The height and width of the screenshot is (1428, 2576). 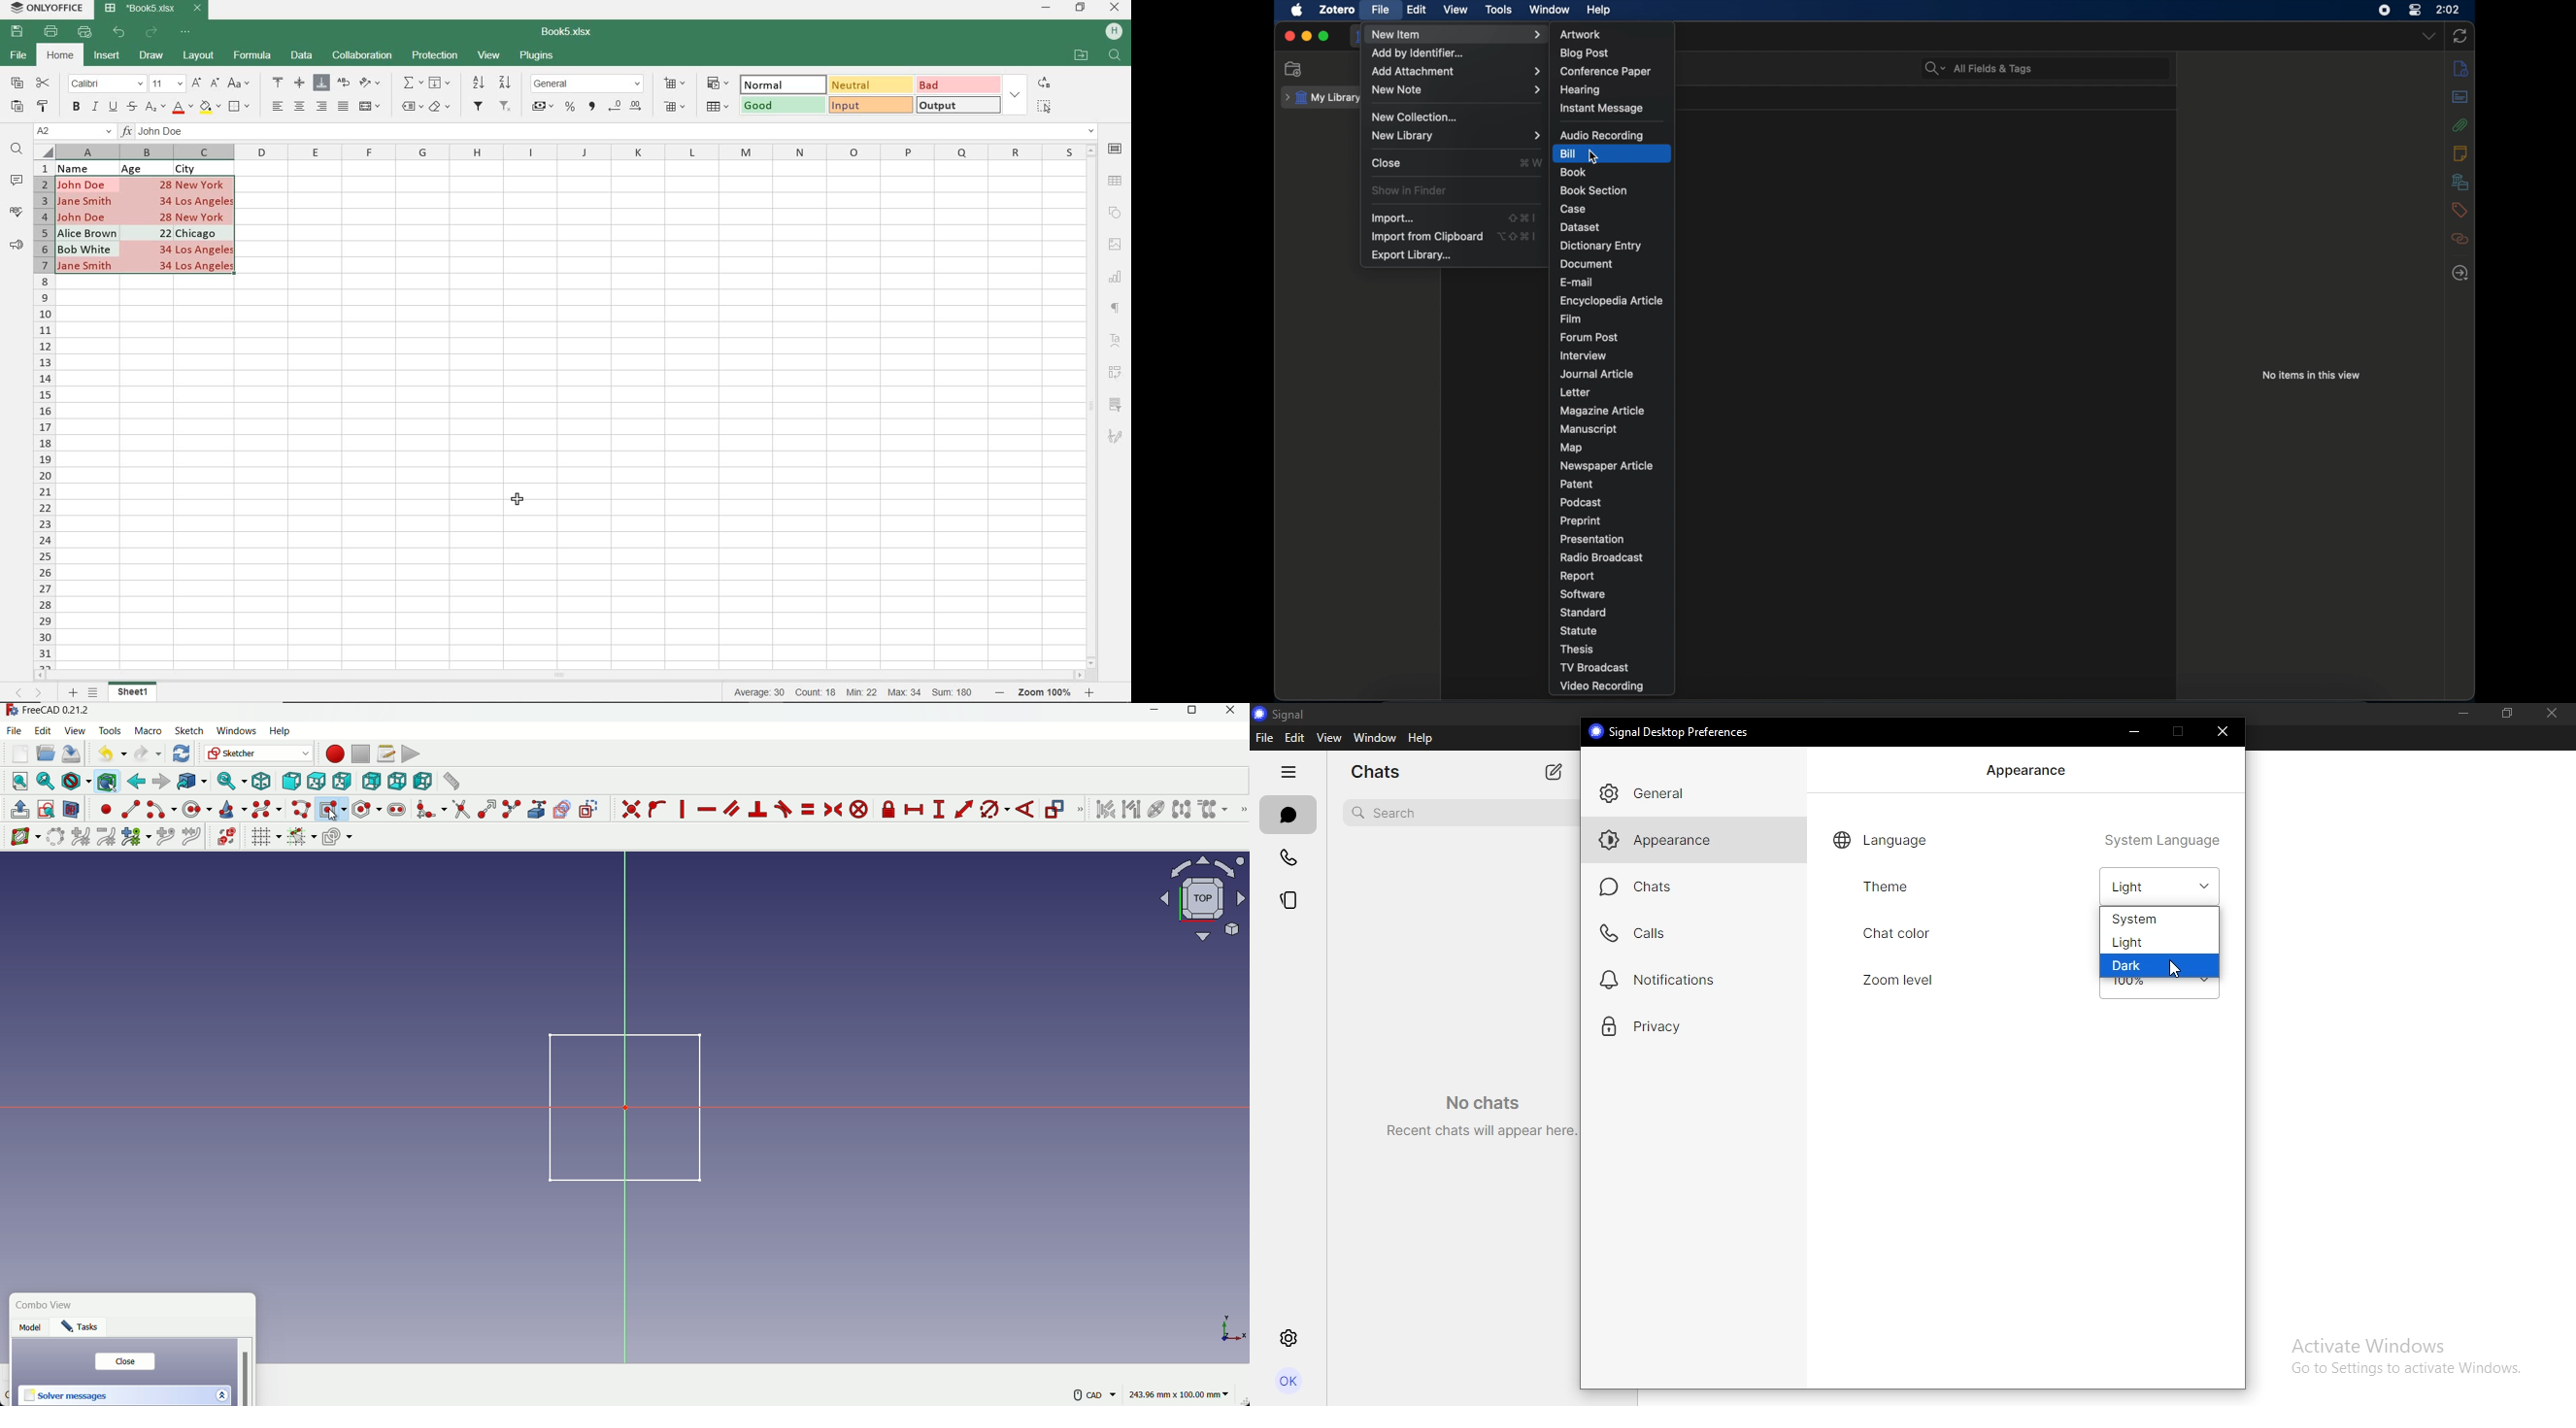 I want to click on max, so click(x=904, y=692).